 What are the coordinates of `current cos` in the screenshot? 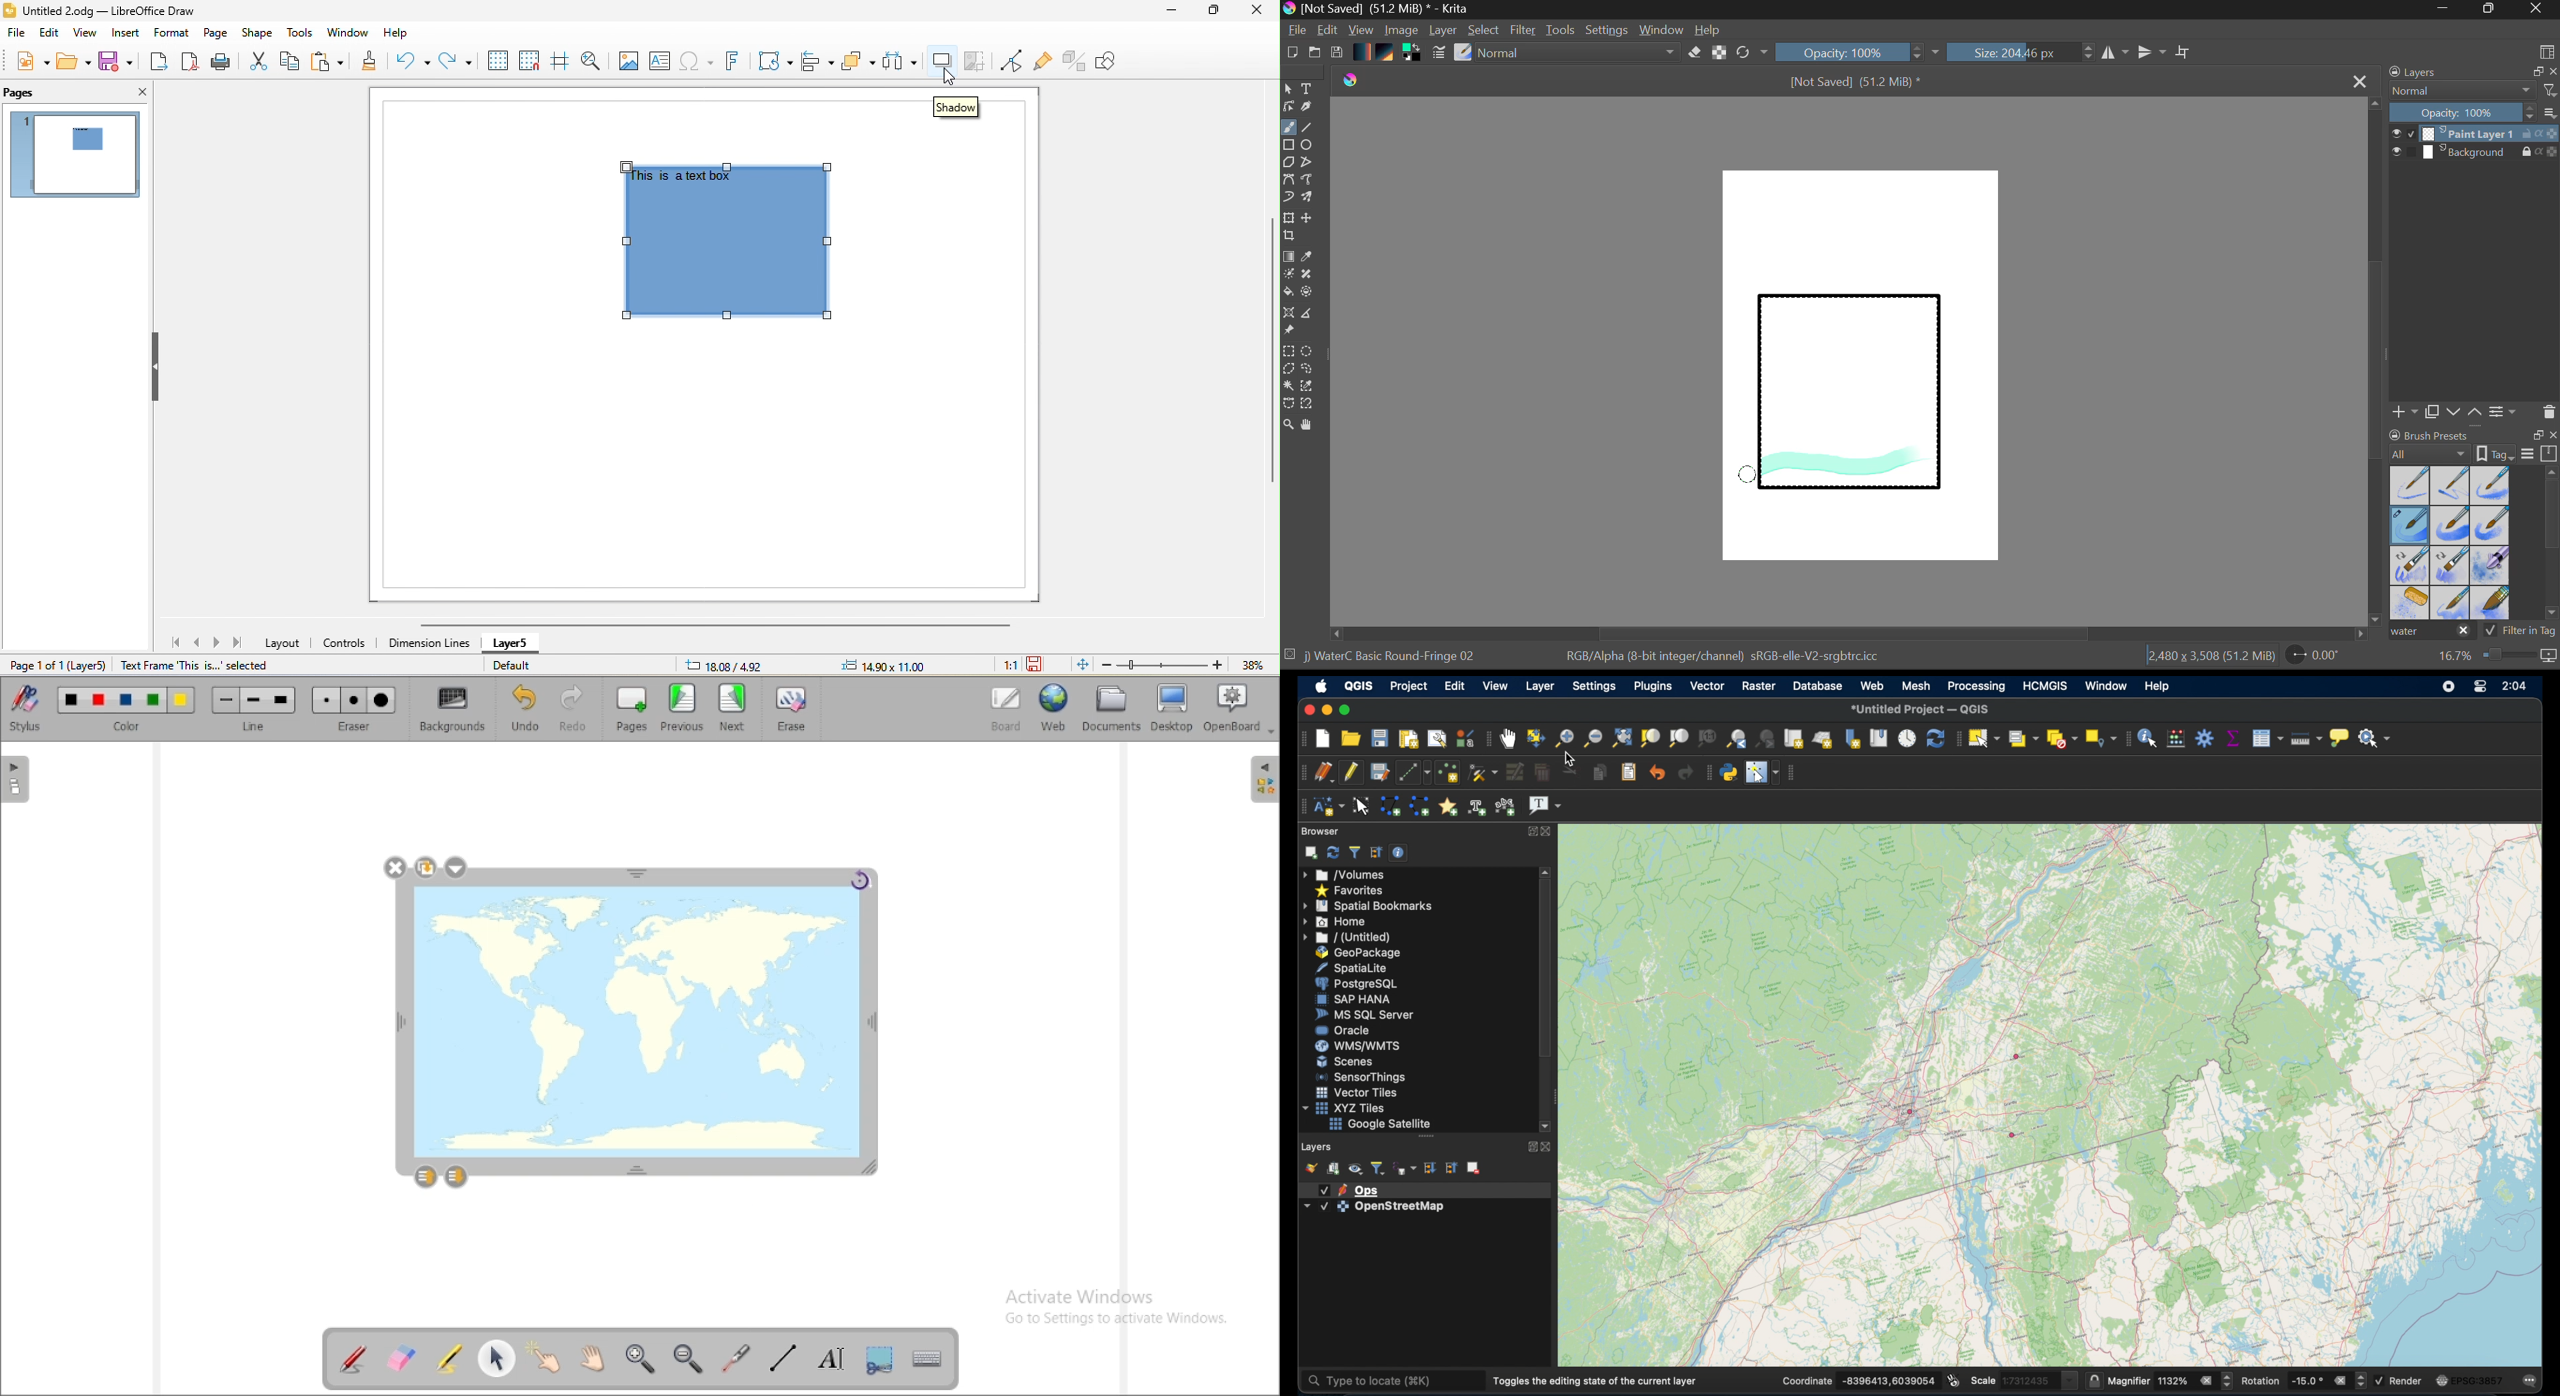 It's located at (2470, 1380).